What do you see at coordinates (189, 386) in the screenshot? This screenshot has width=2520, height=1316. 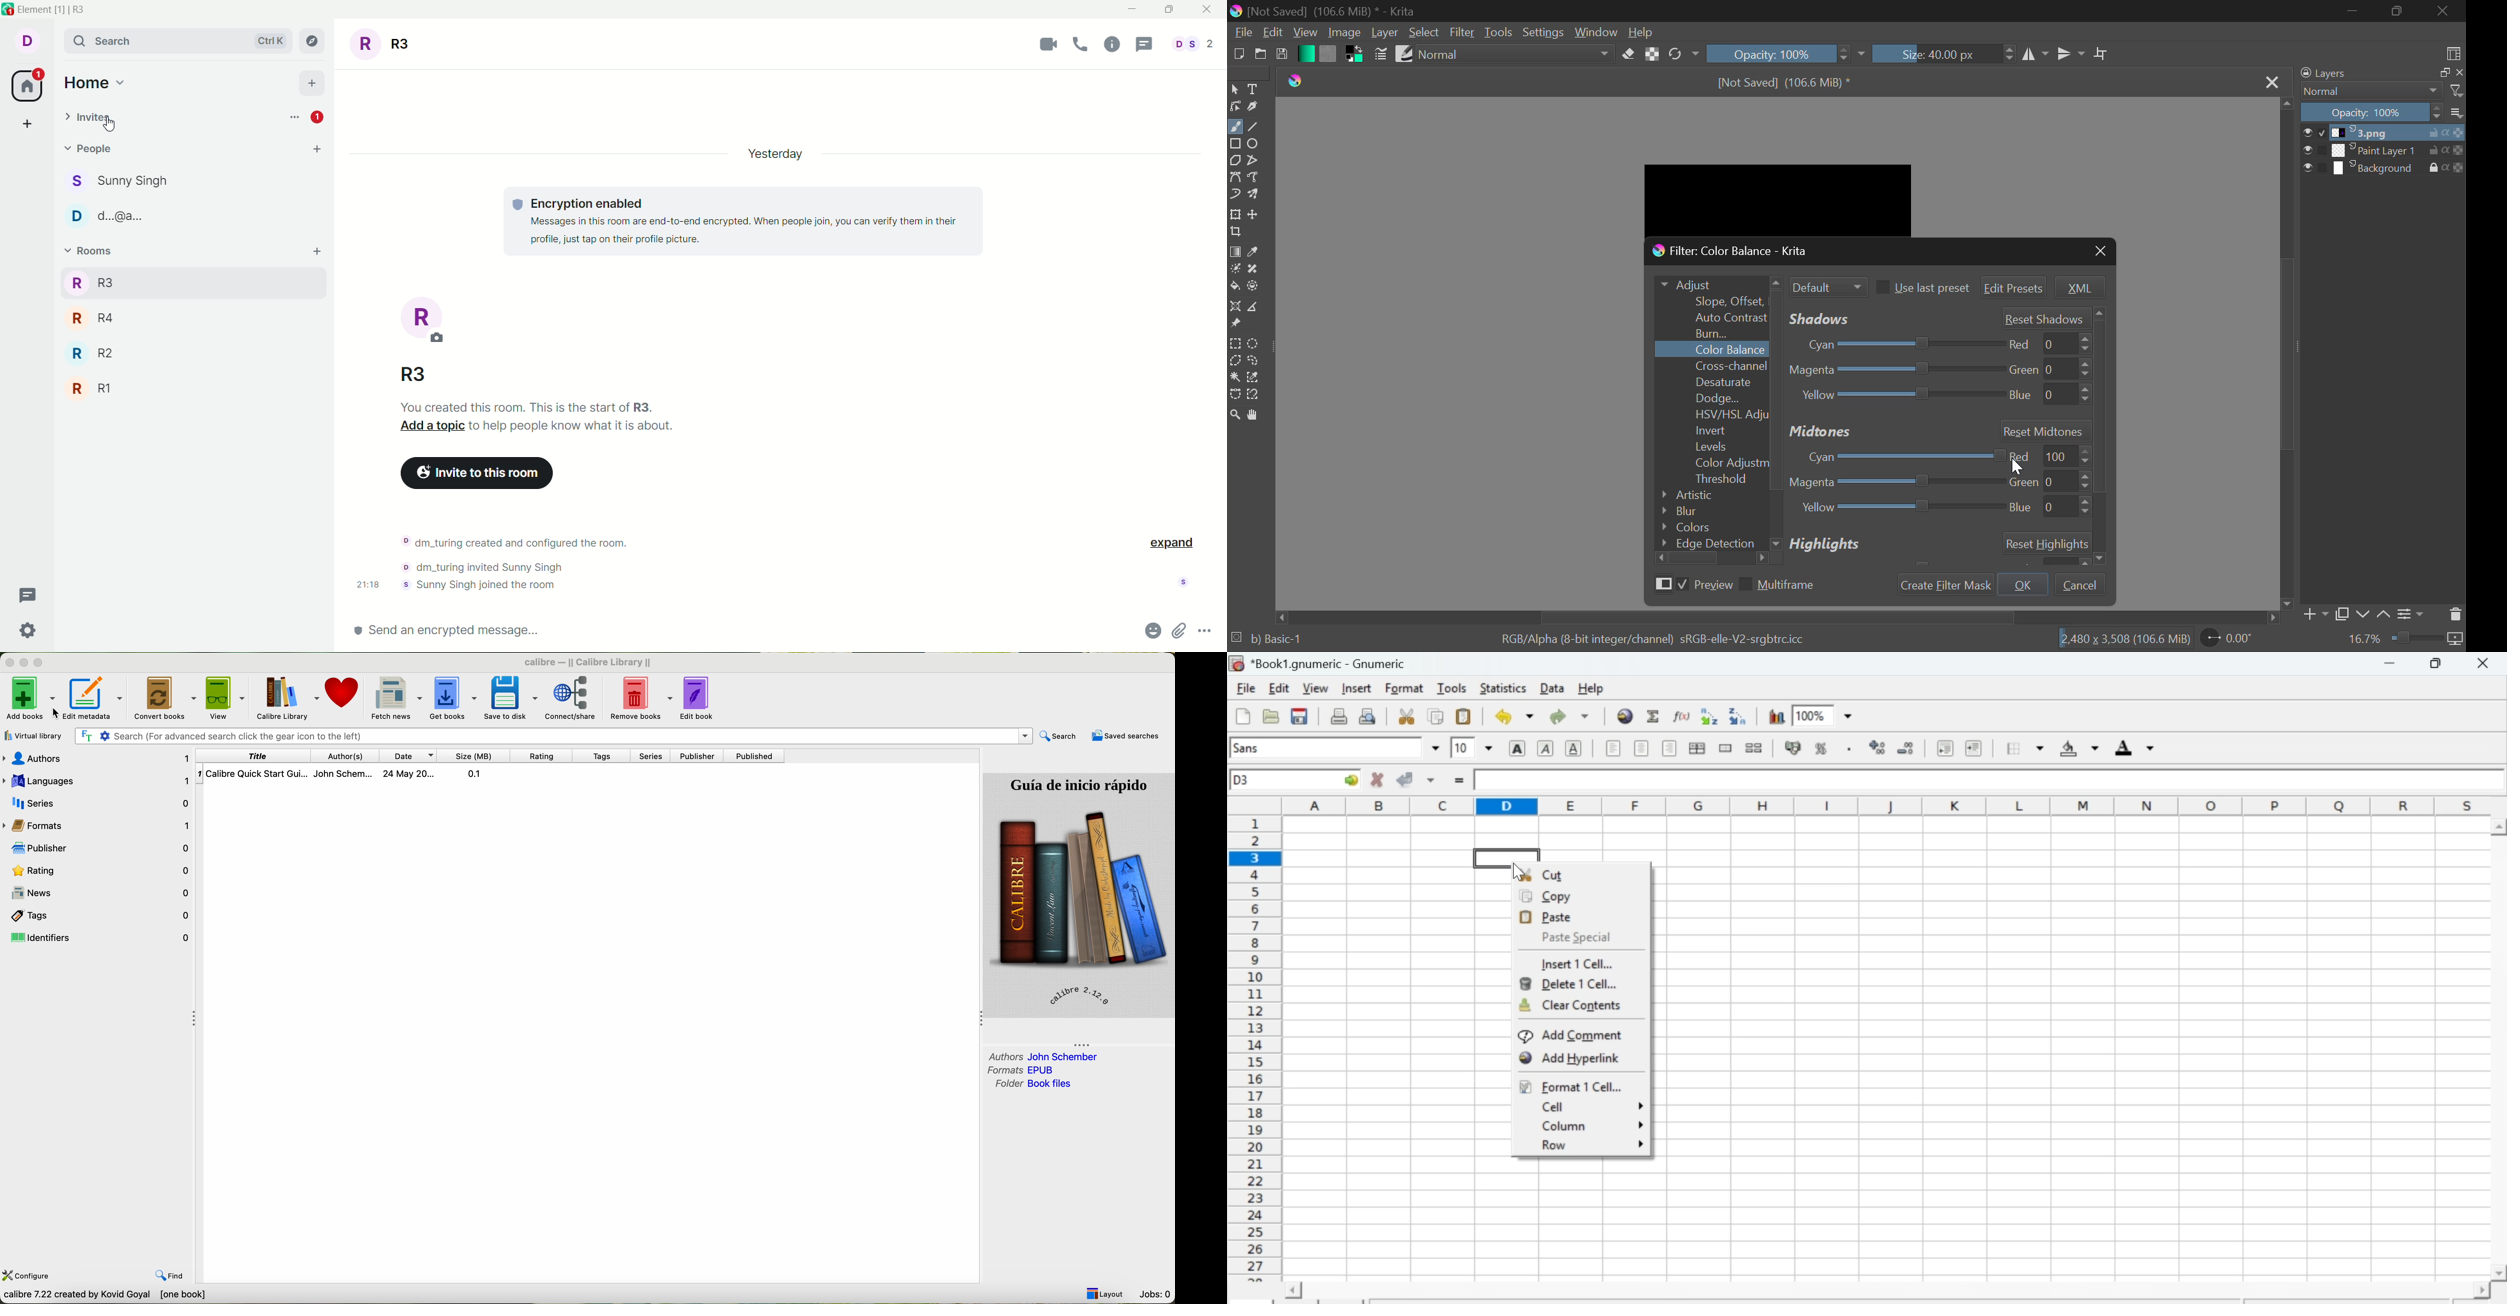 I see `R1` at bounding box center [189, 386].